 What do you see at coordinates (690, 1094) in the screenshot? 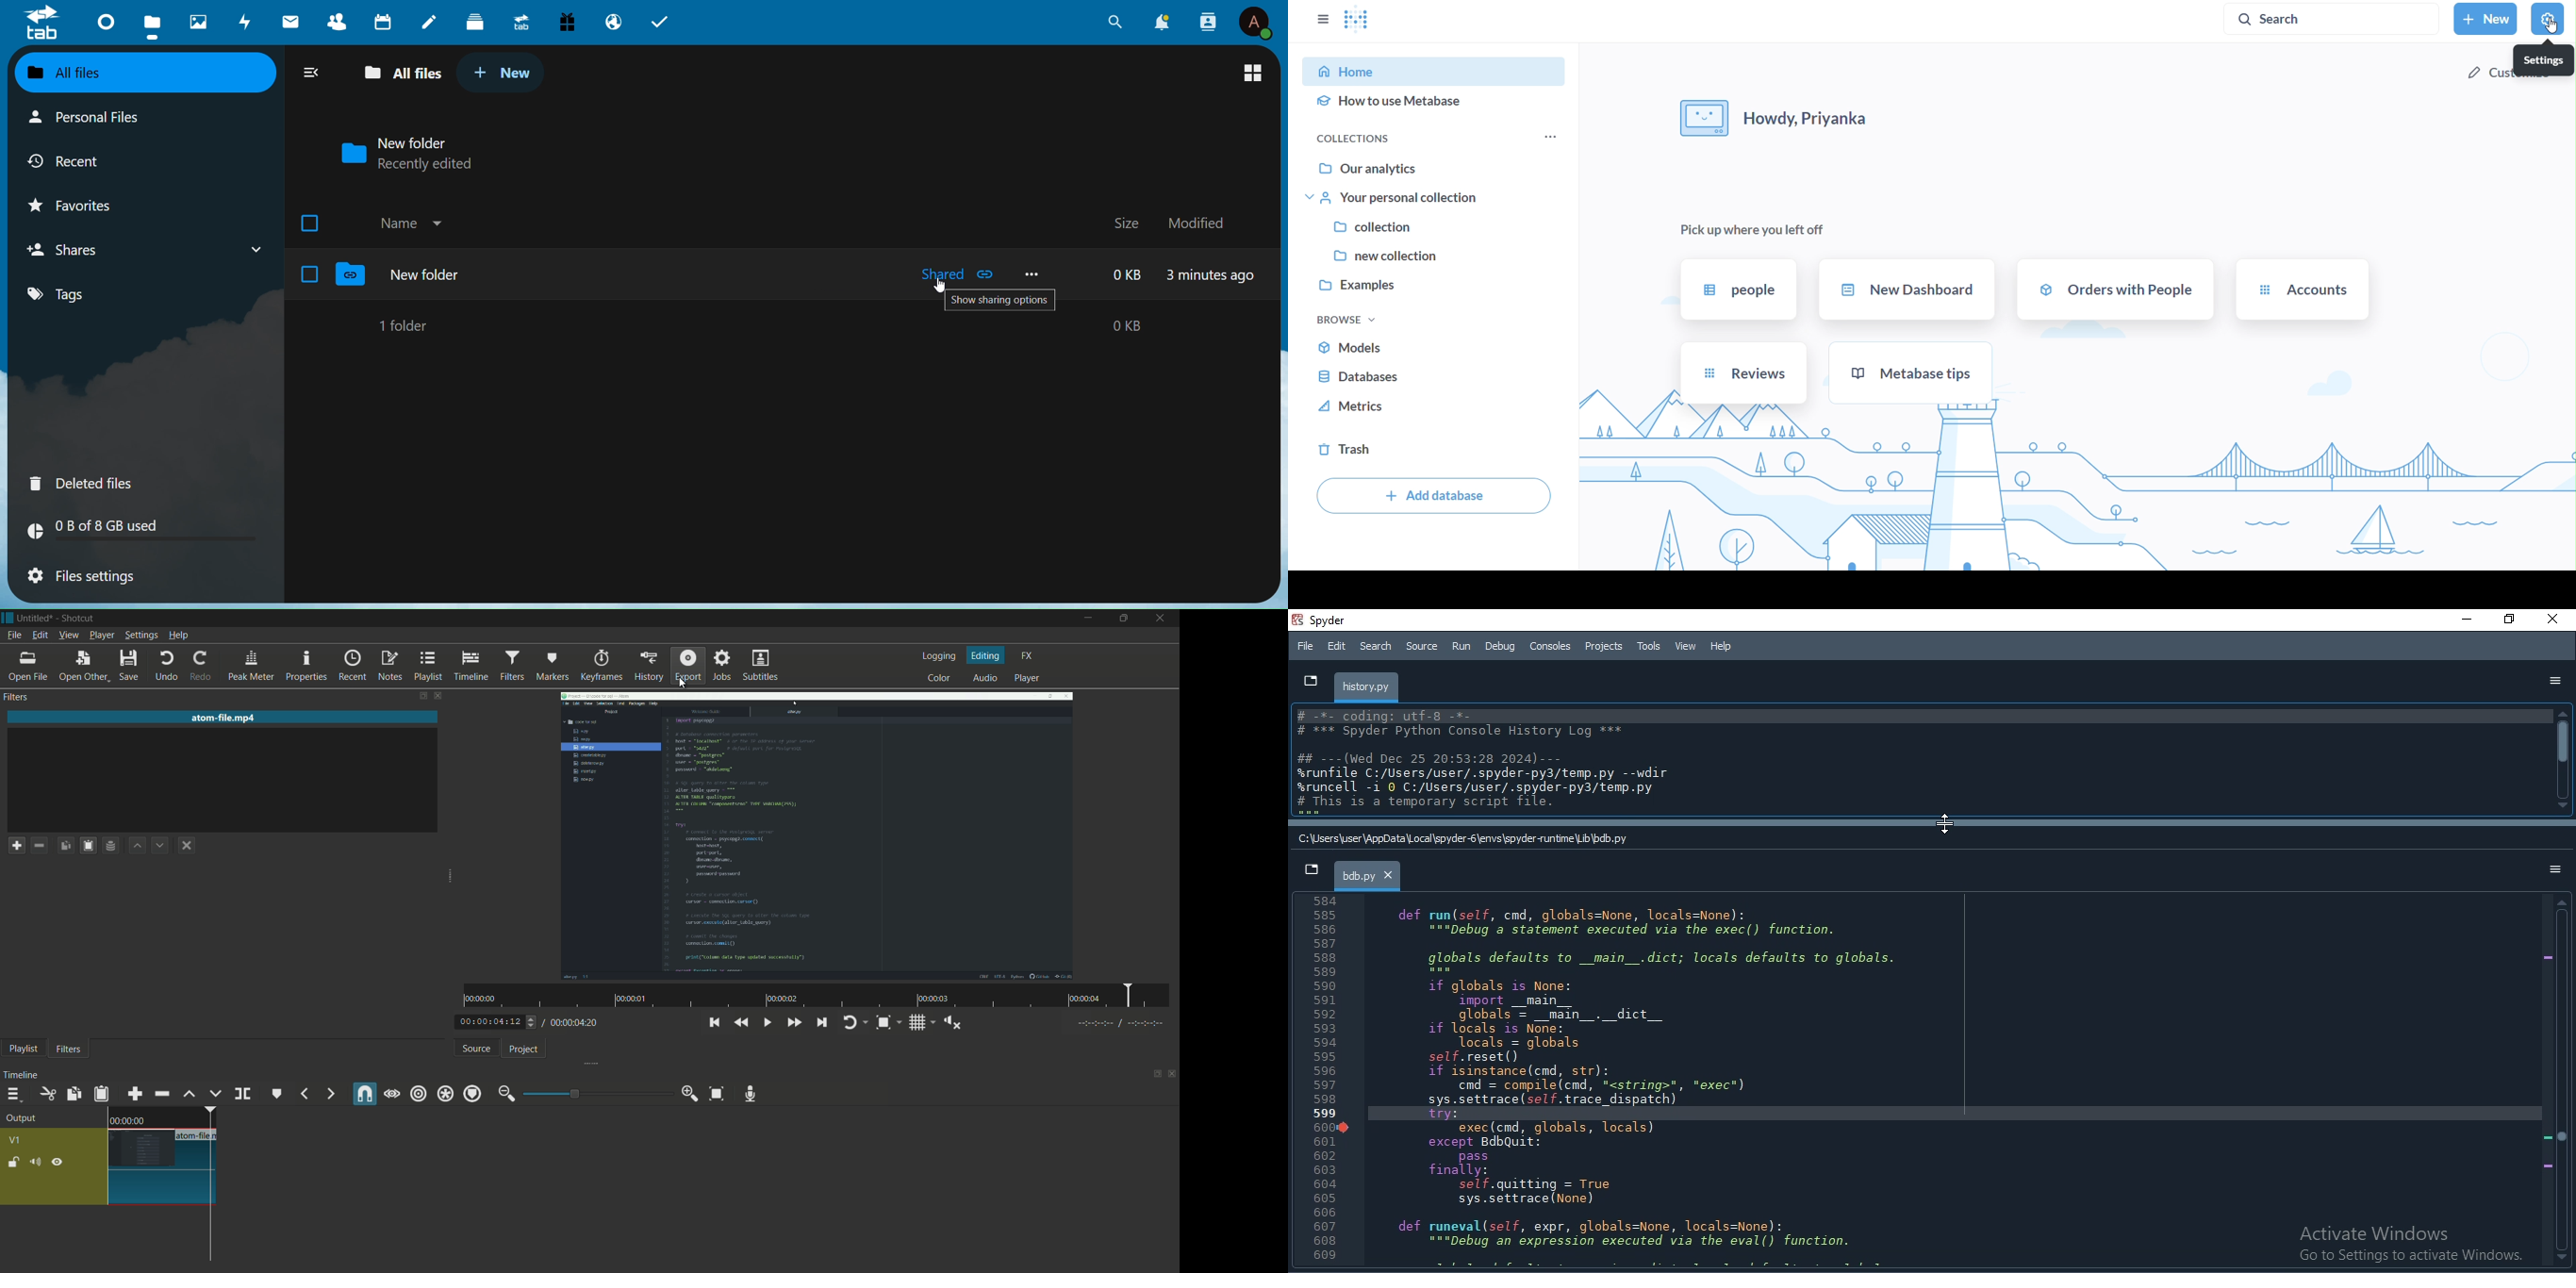
I see `zoom in` at bounding box center [690, 1094].